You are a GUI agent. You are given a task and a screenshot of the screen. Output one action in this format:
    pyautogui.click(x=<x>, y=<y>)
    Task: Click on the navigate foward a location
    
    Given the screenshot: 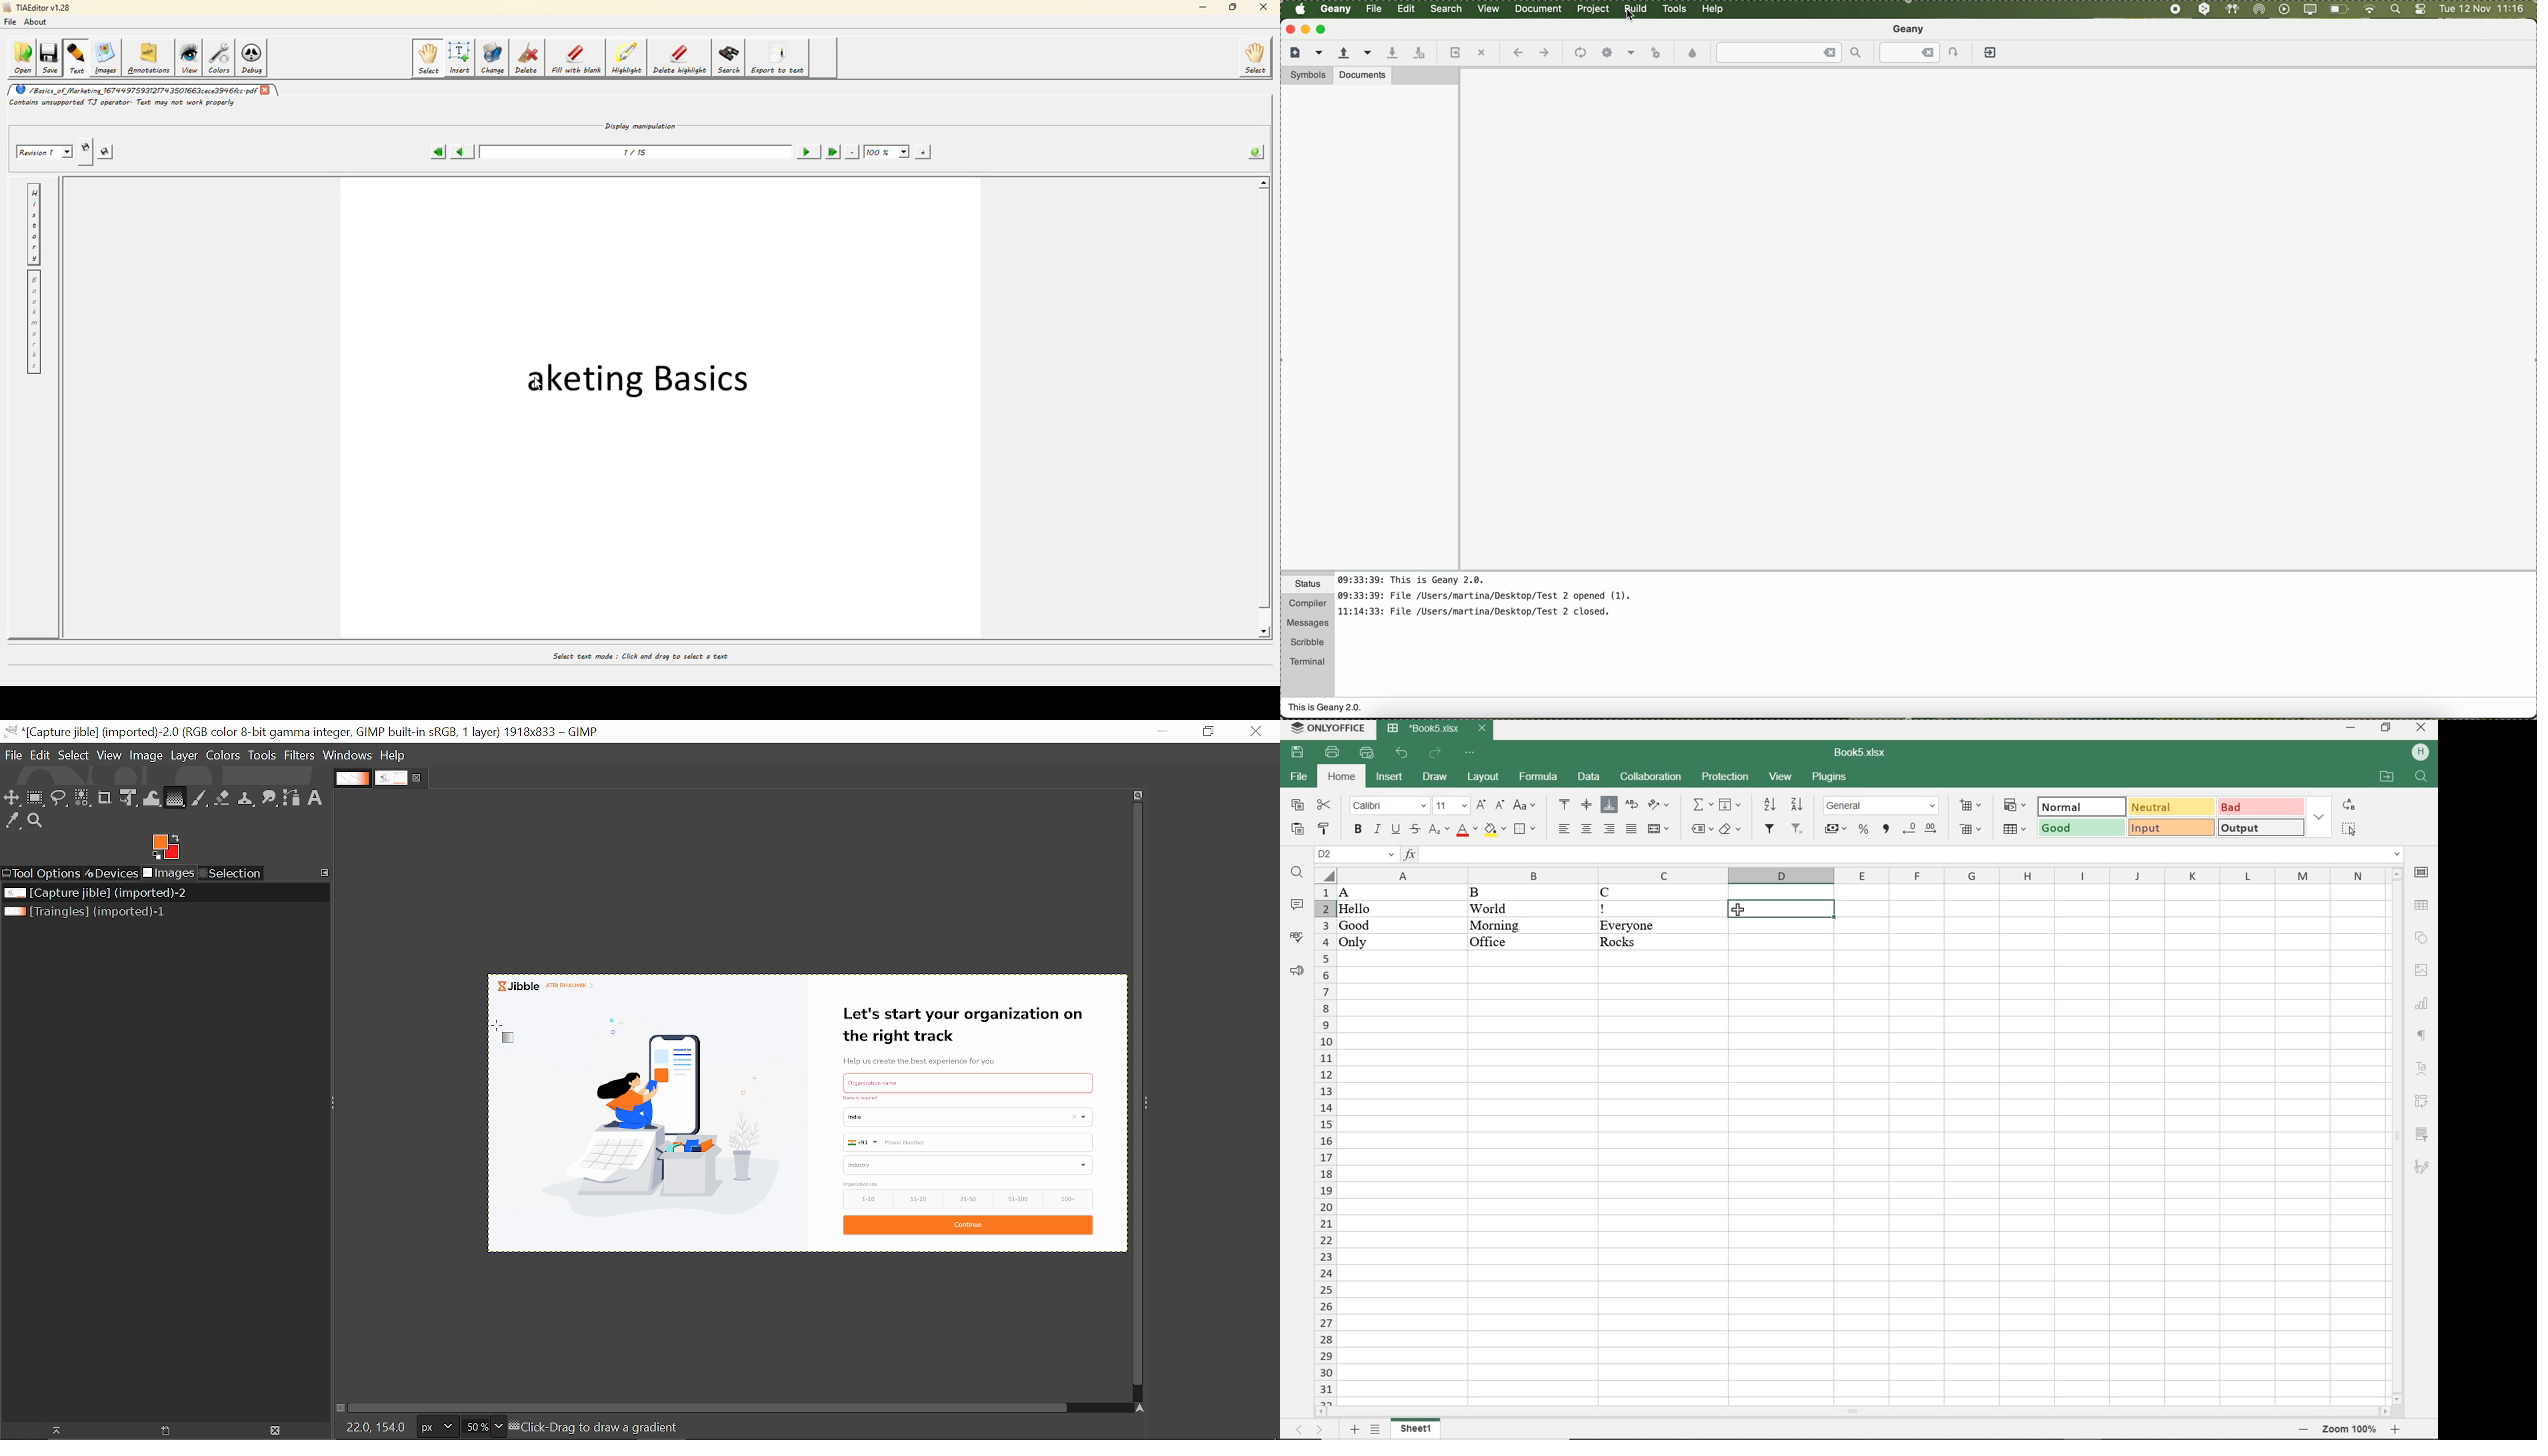 What is the action you would take?
    pyautogui.click(x=1543, y=53)
    